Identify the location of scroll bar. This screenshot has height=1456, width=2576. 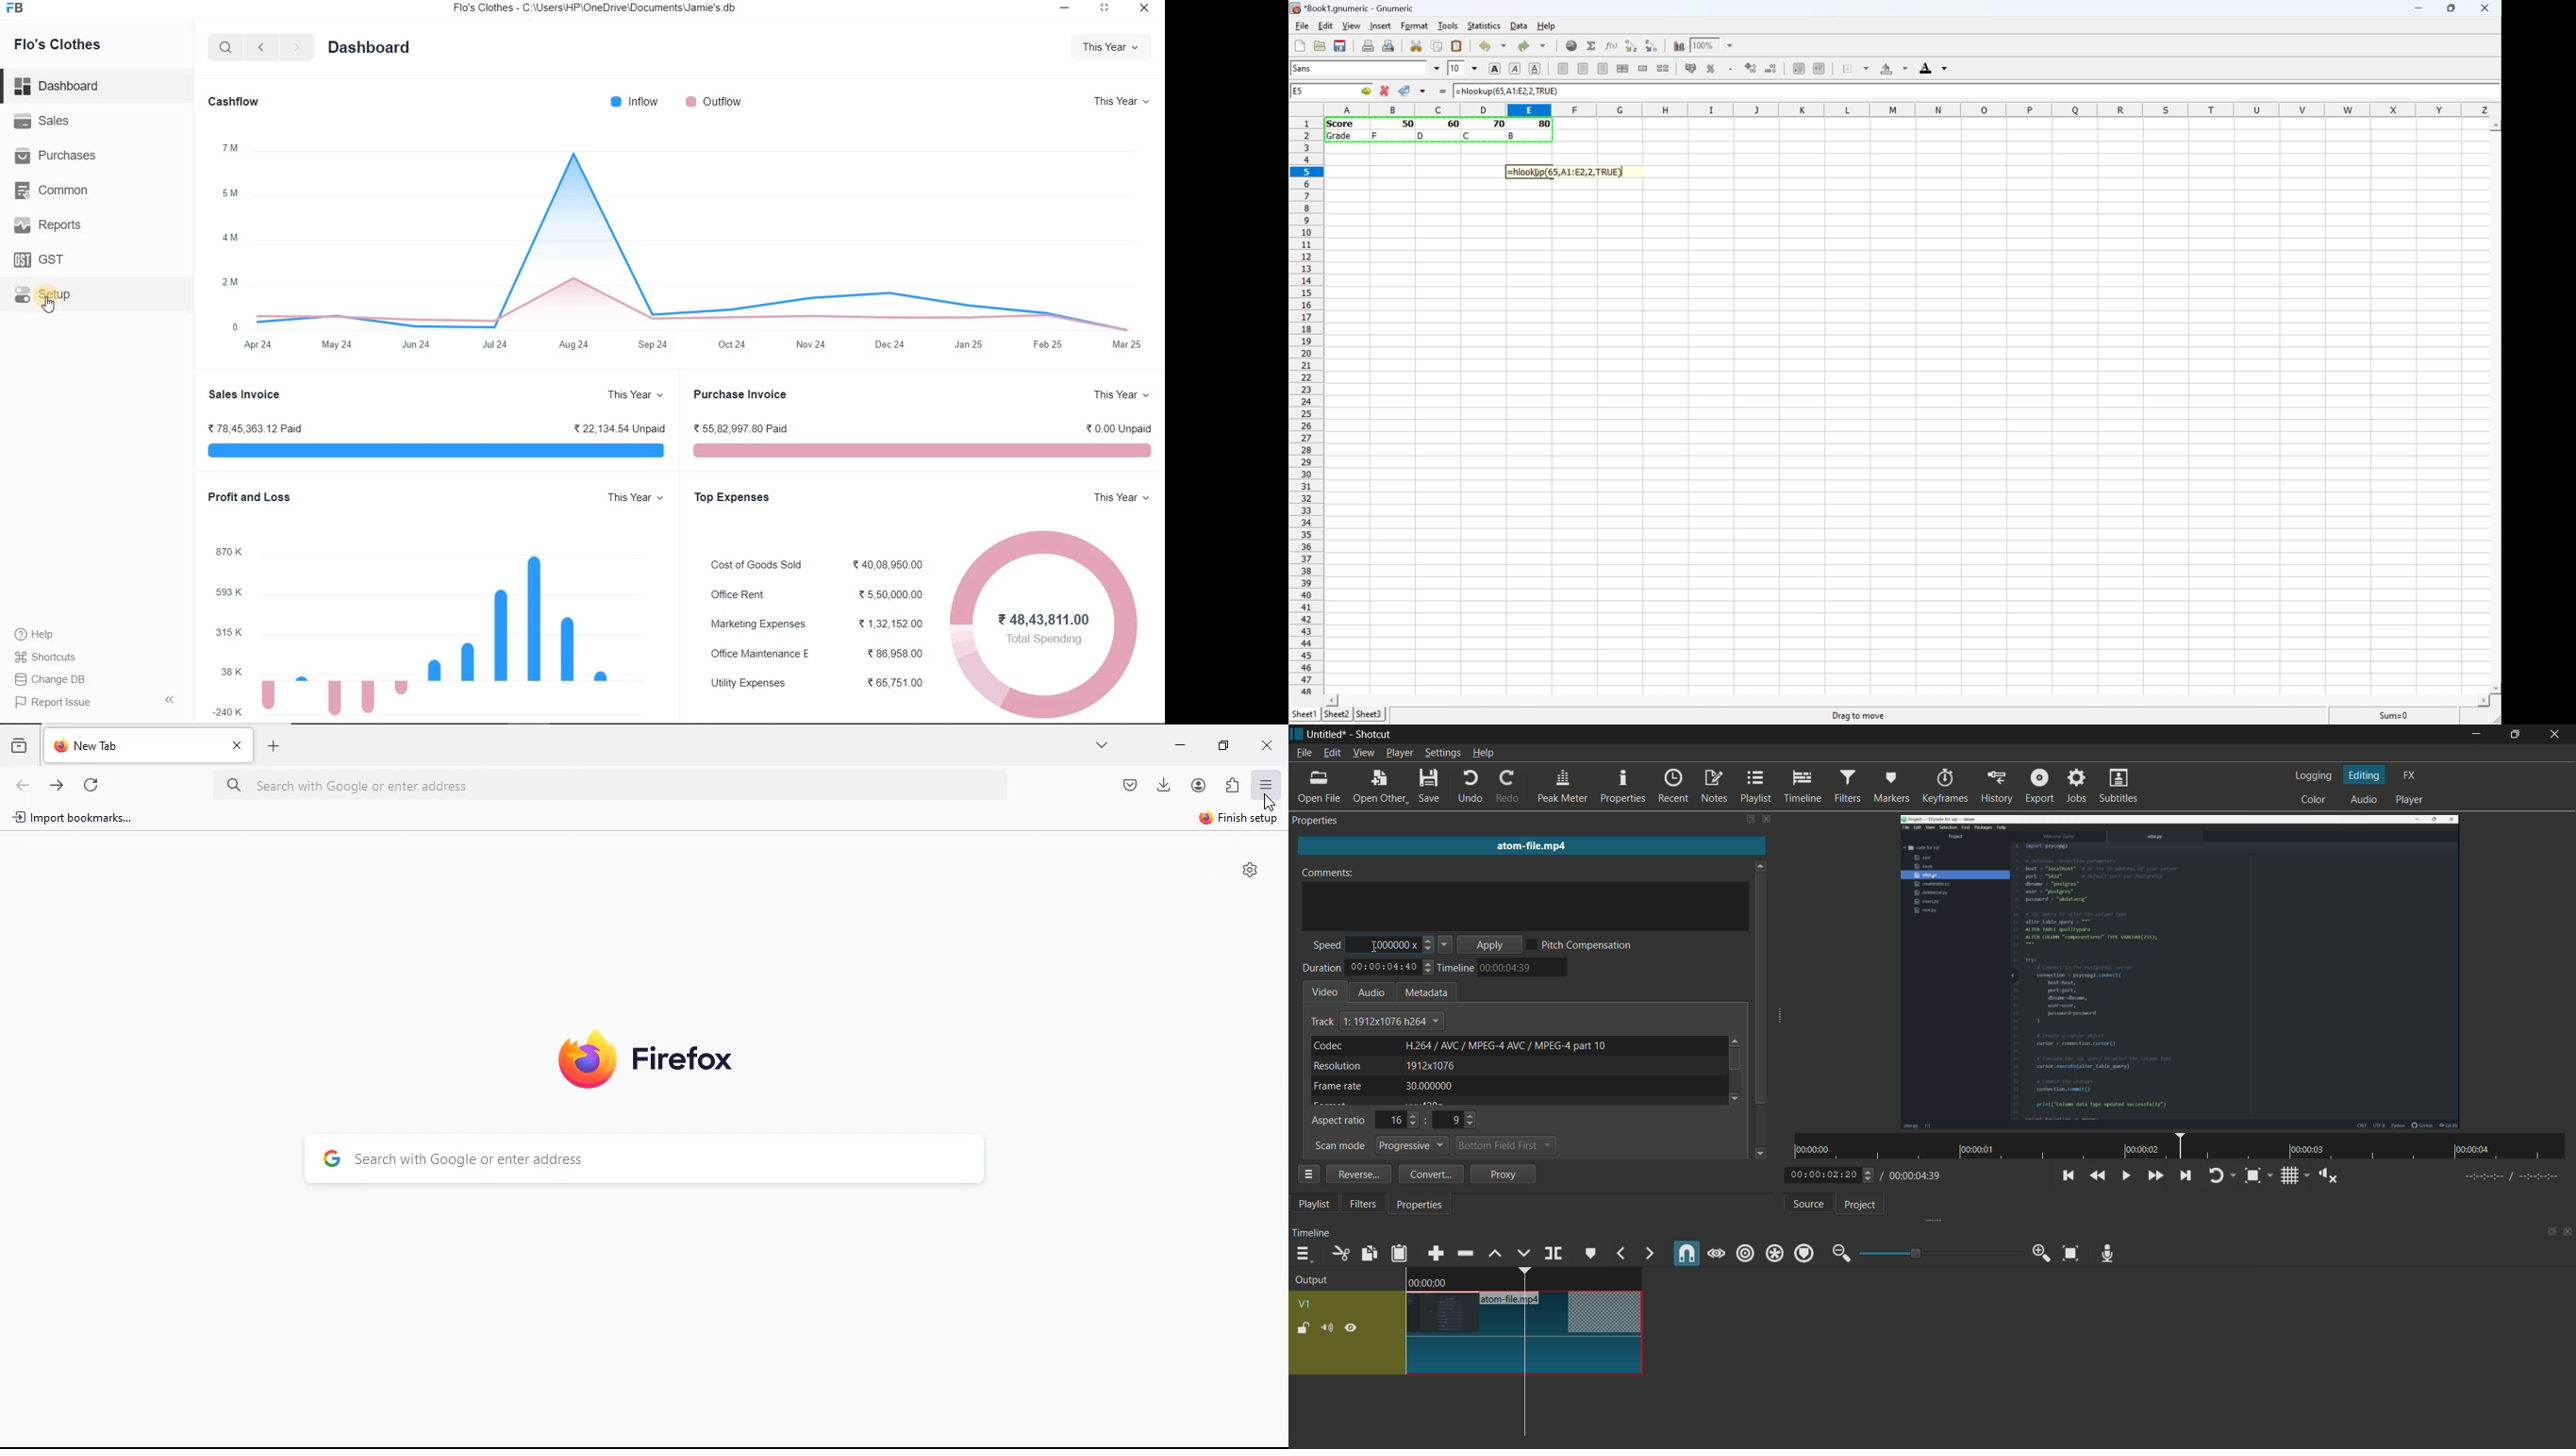
(1735, 1059).